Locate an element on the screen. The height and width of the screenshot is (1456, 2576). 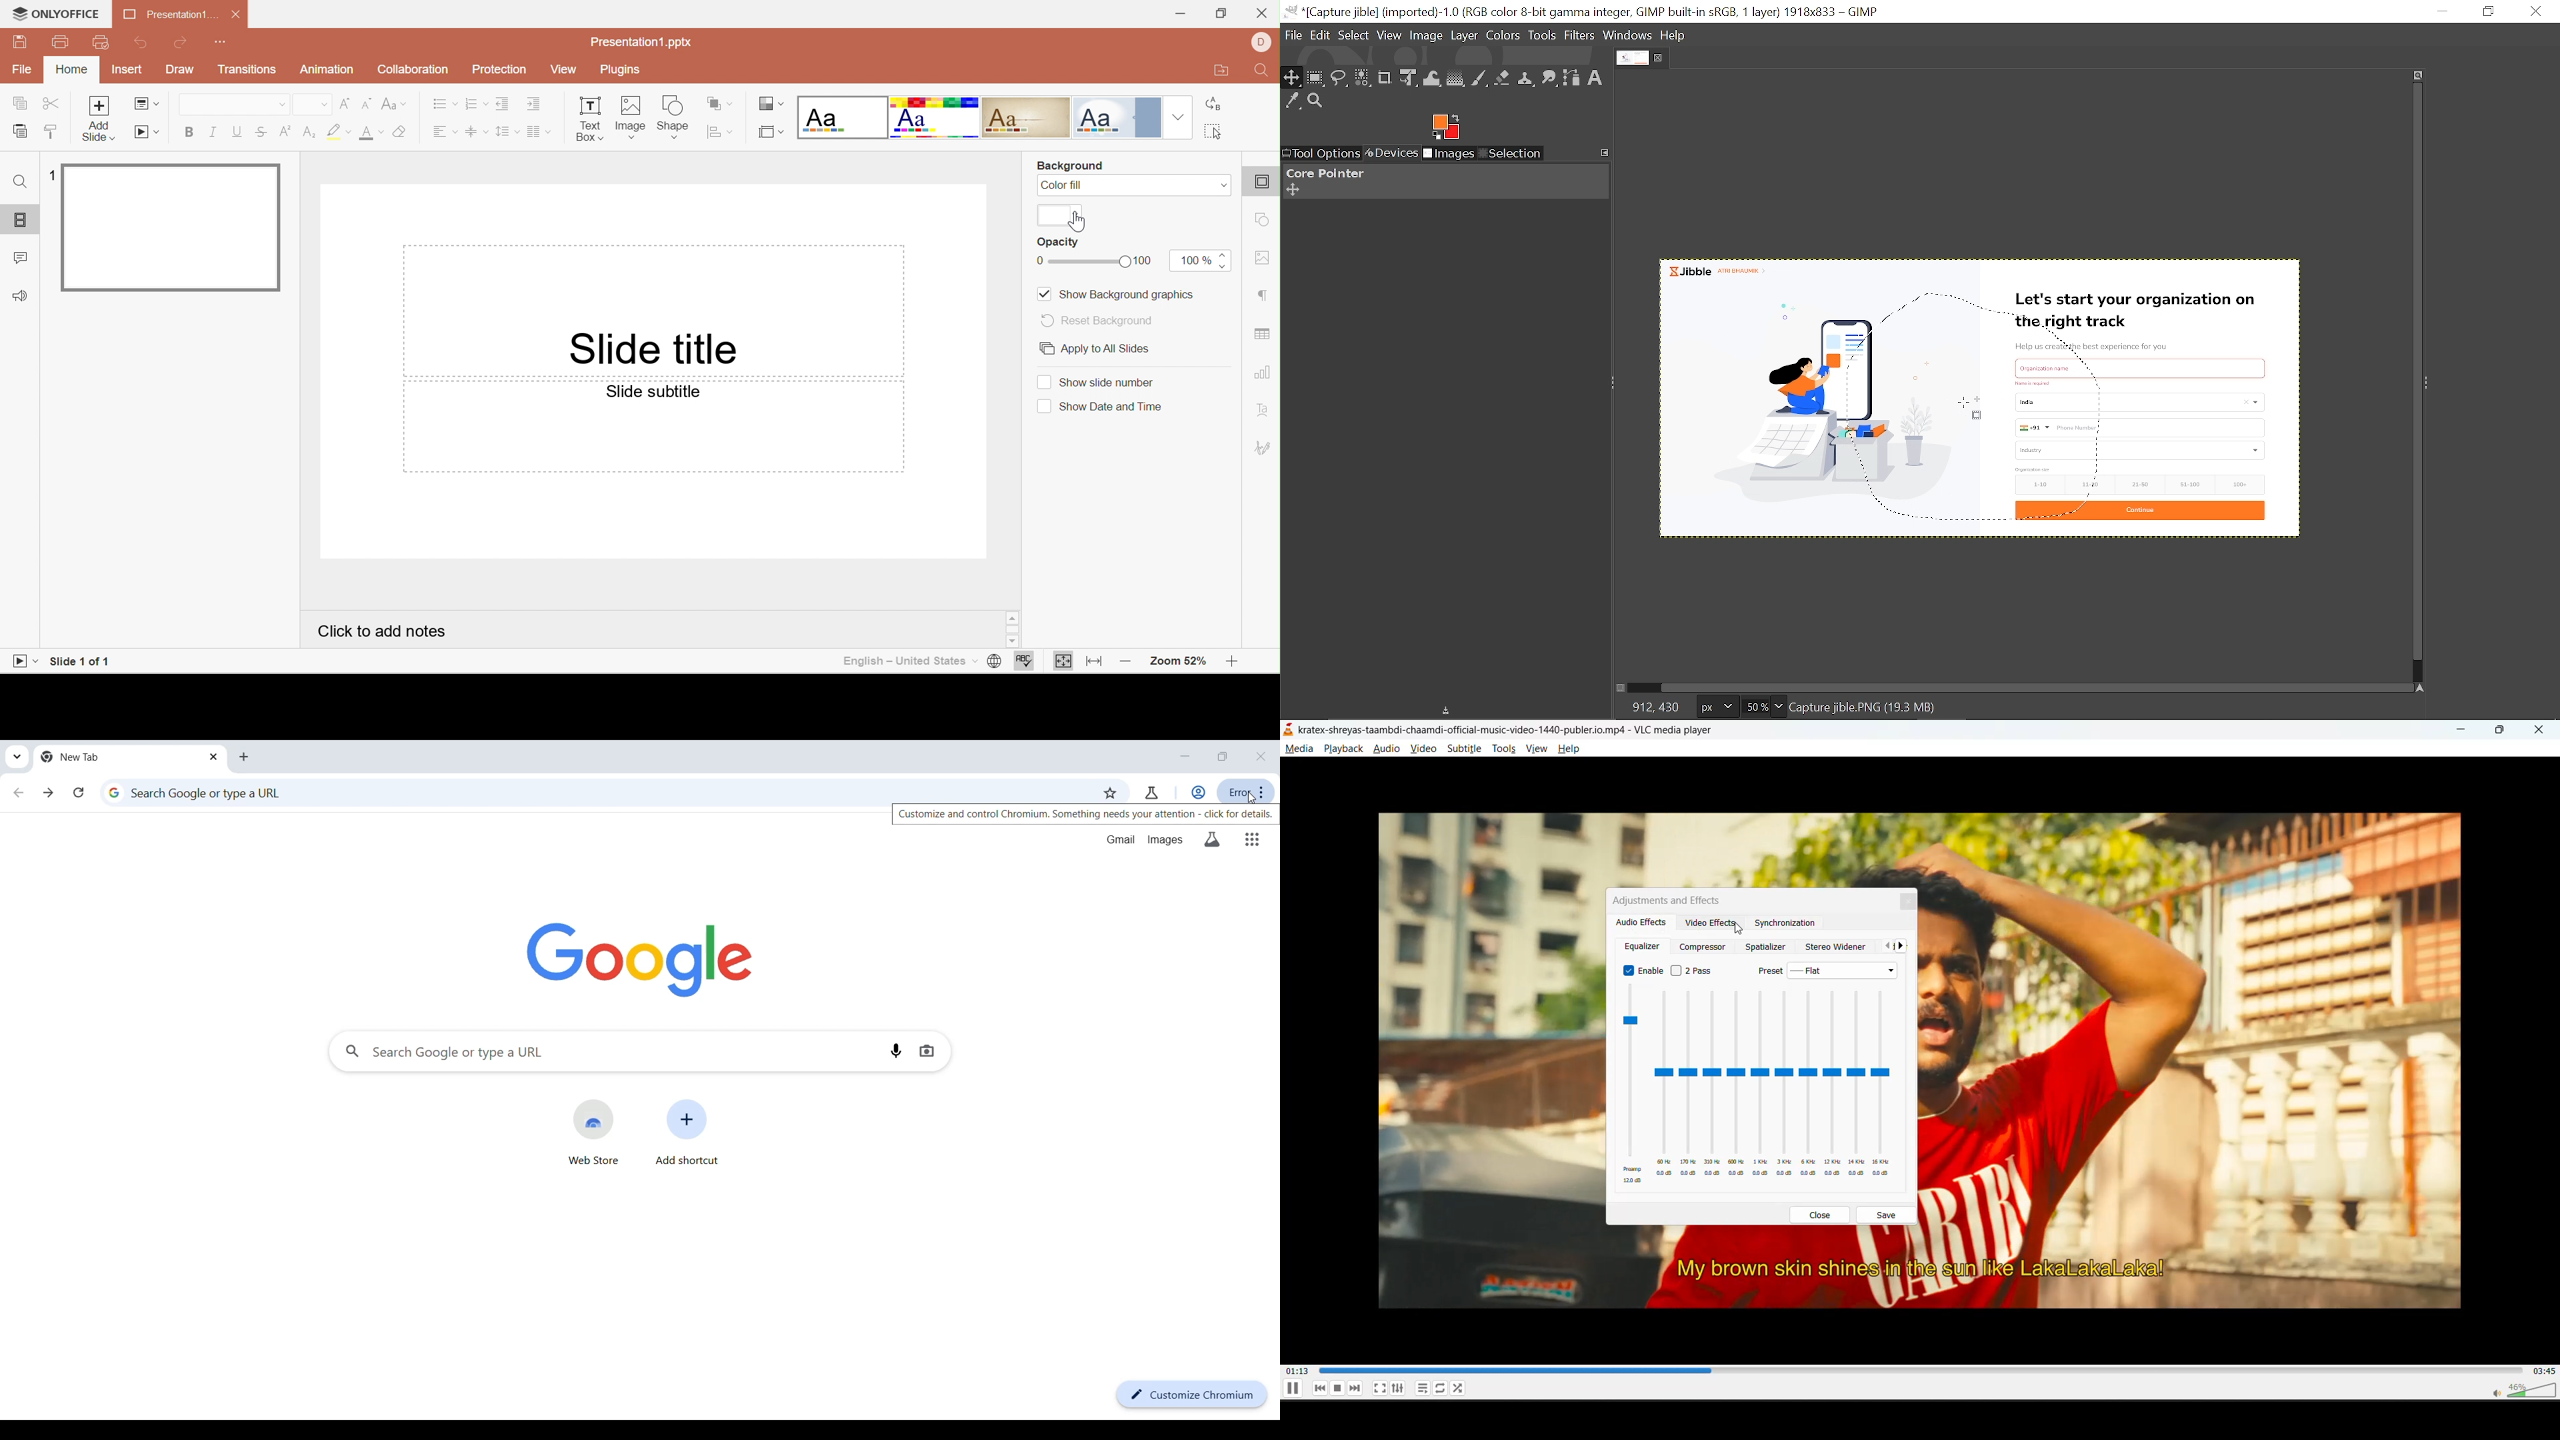
Filters is located at coordinates (1580, 36).